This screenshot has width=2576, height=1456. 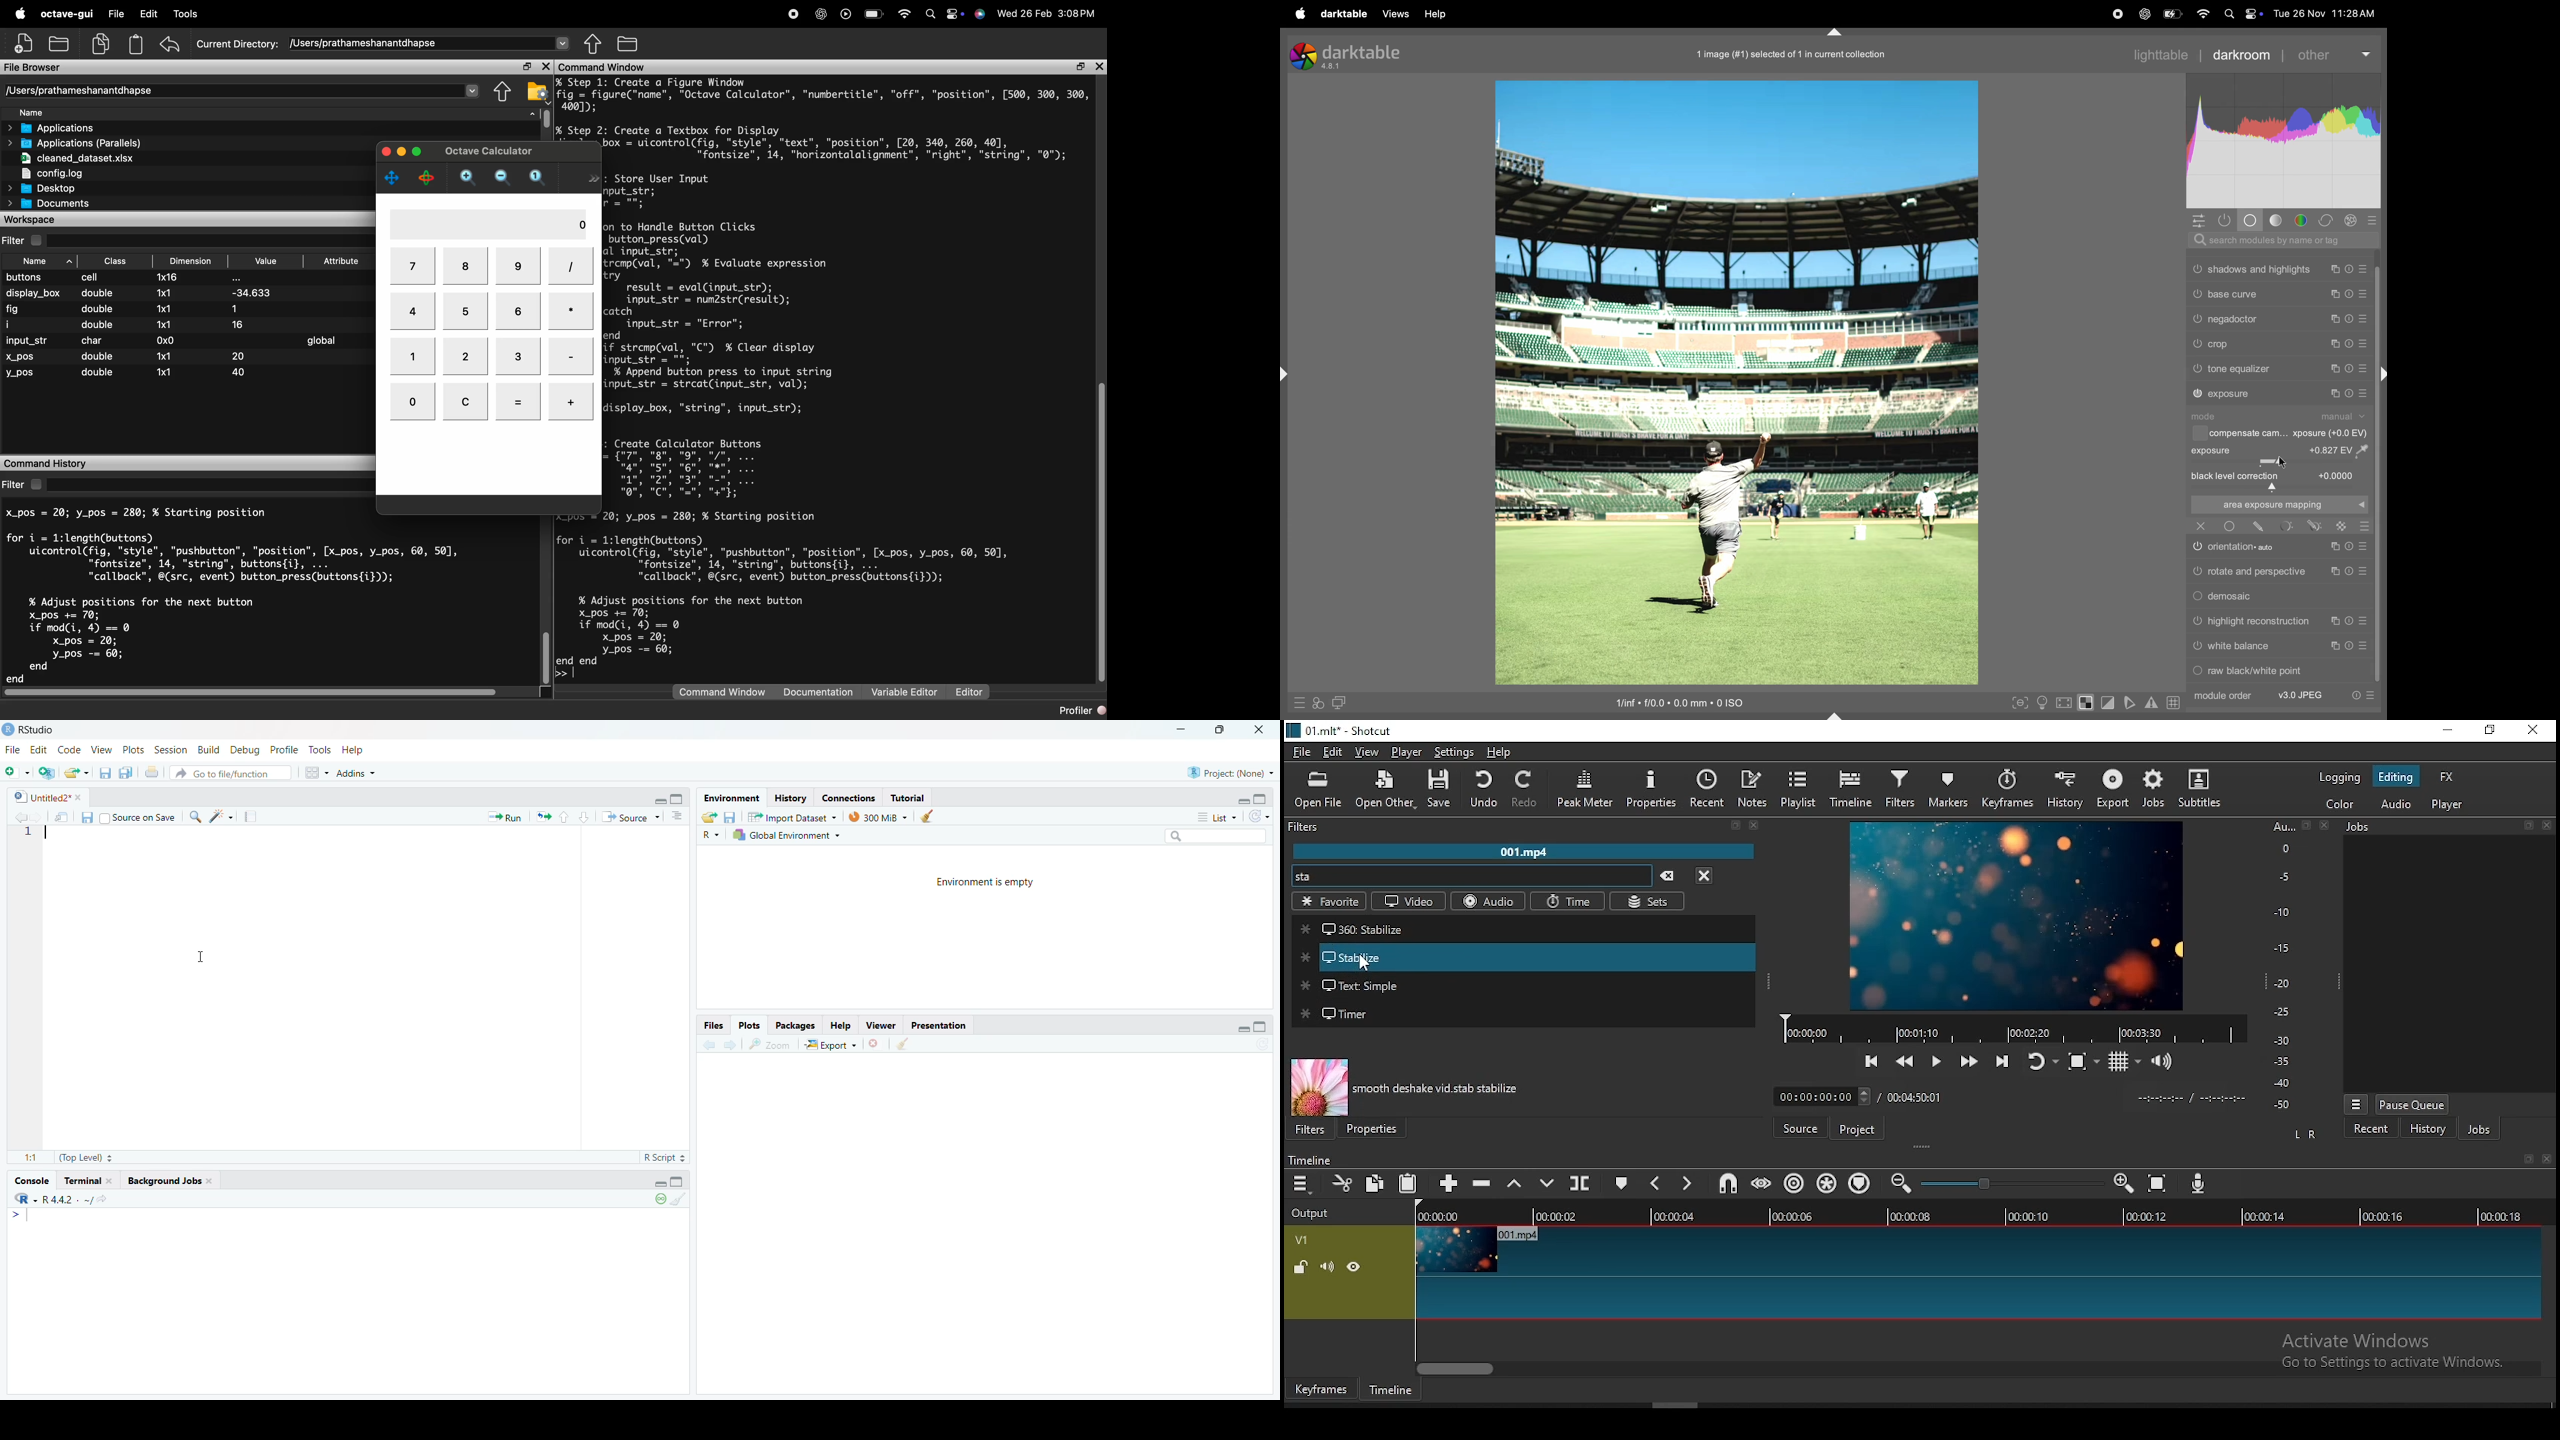 I want to click on compile reports, so click(x=251, y=817).